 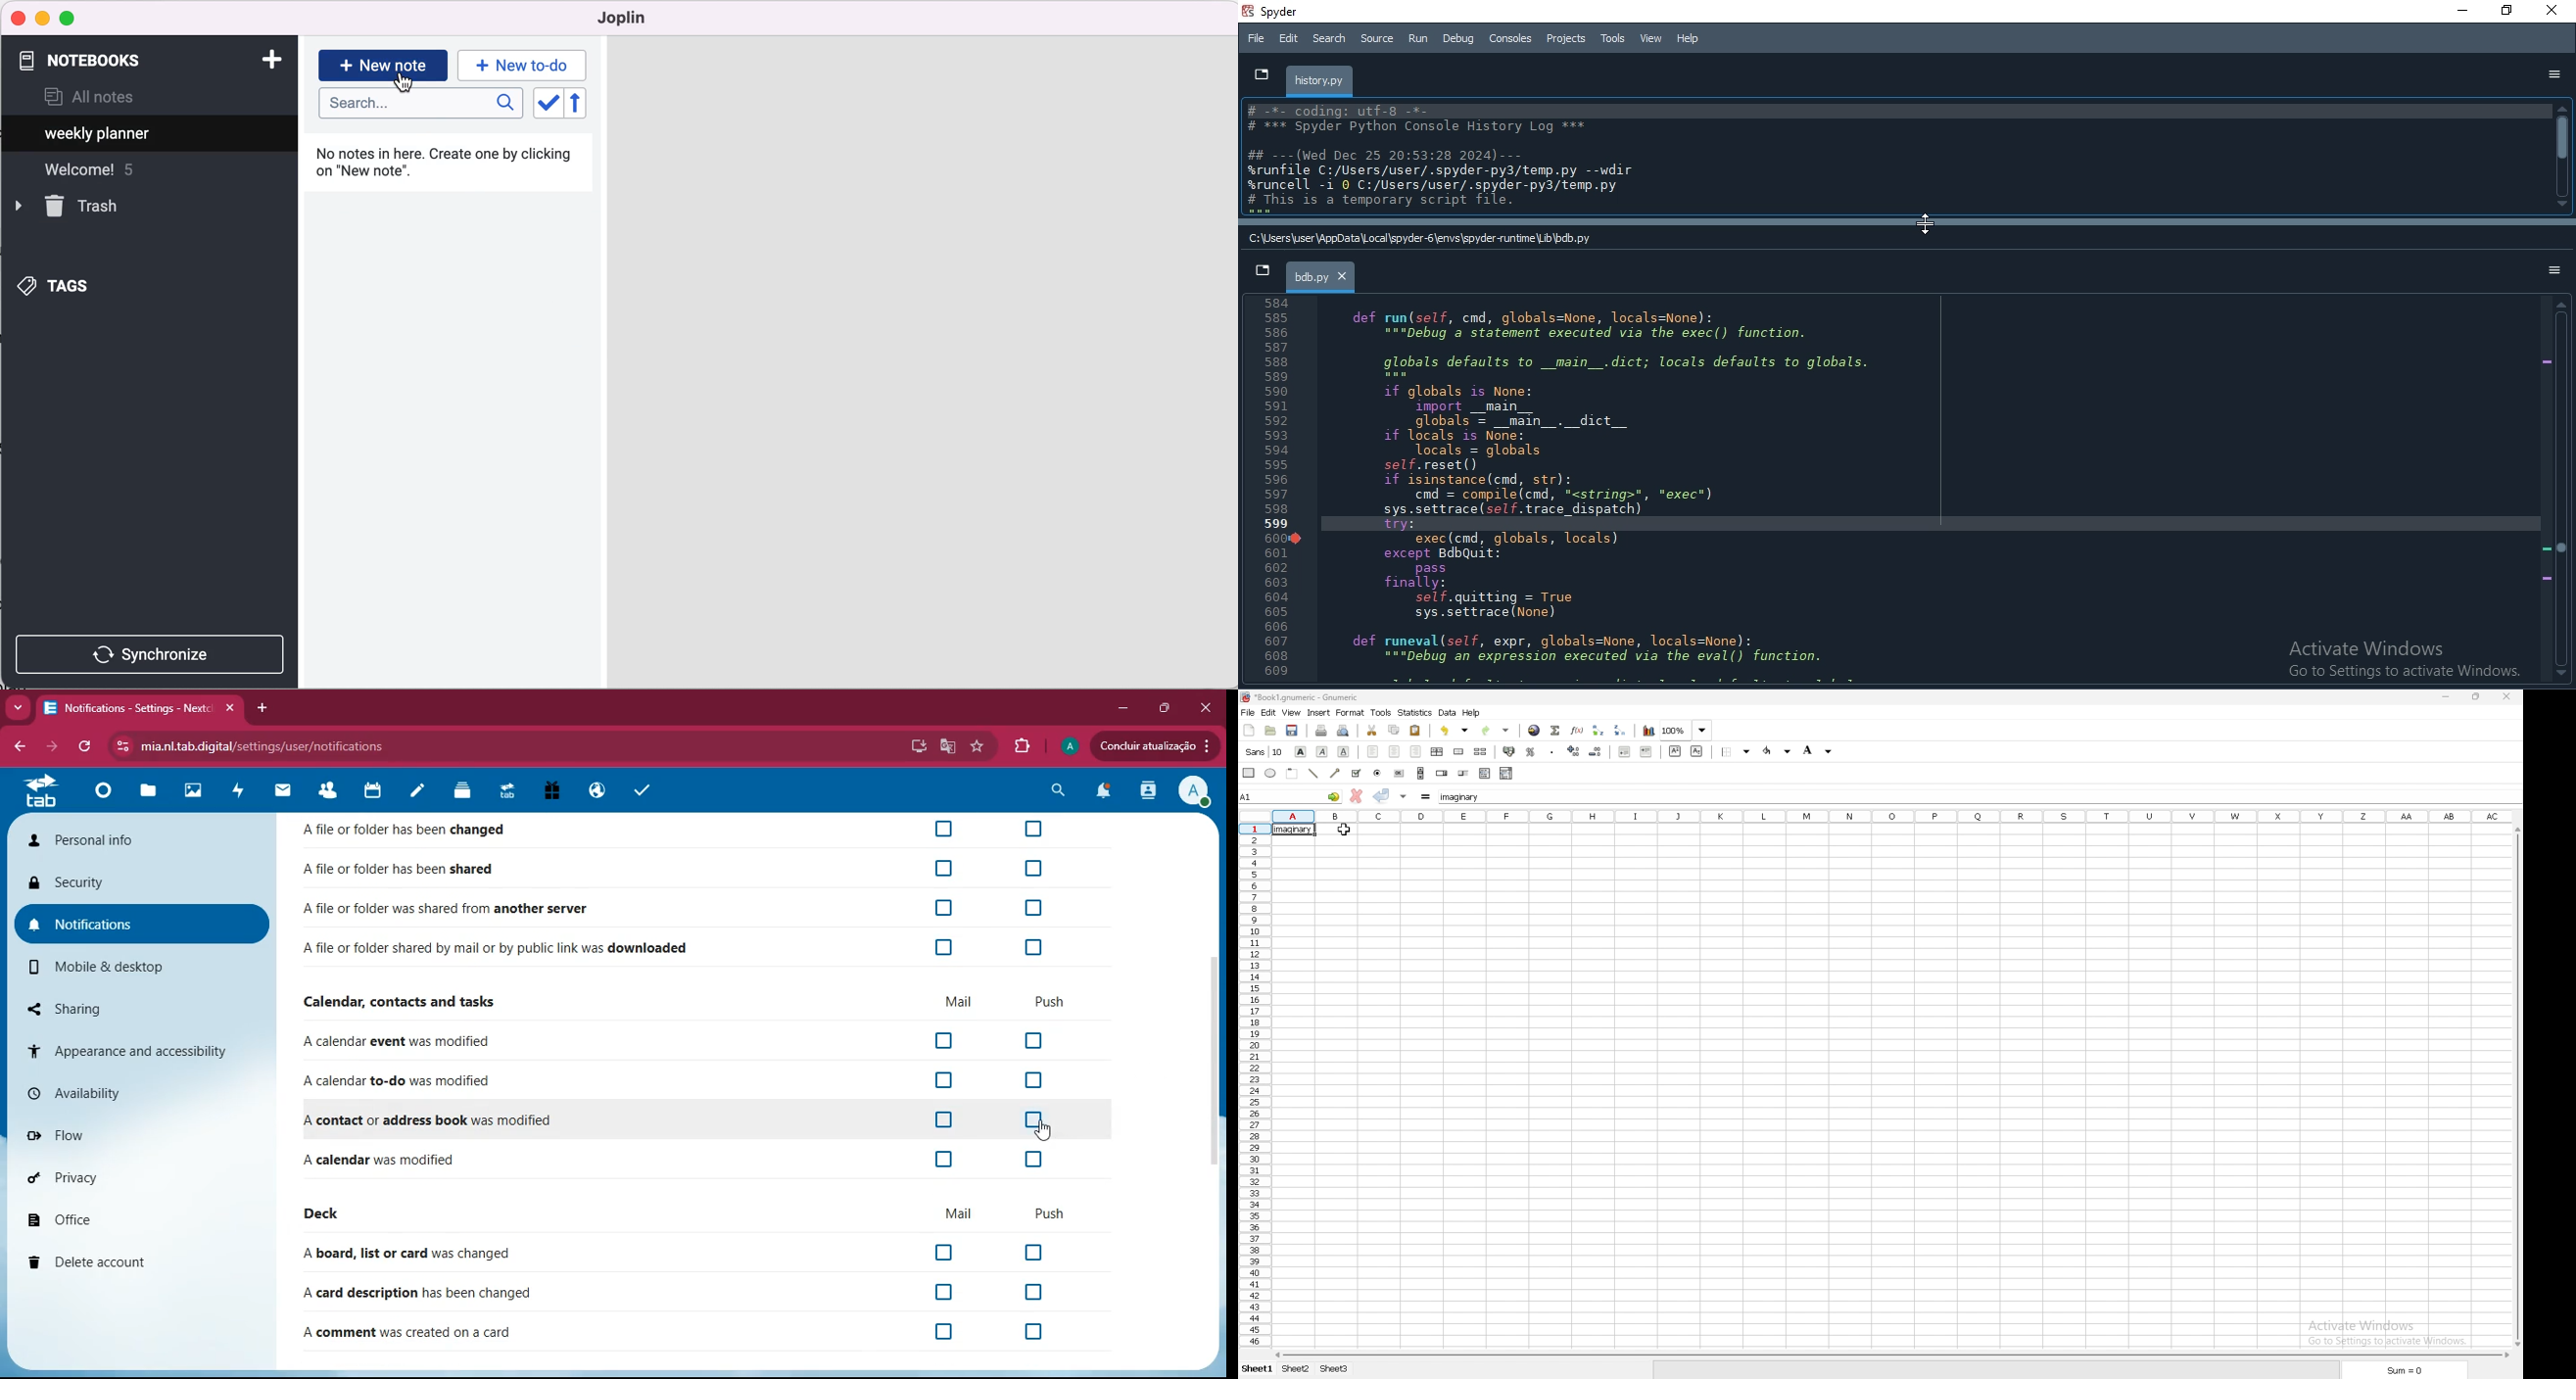 I want to click on synchronize, so click(x=153, y=654).